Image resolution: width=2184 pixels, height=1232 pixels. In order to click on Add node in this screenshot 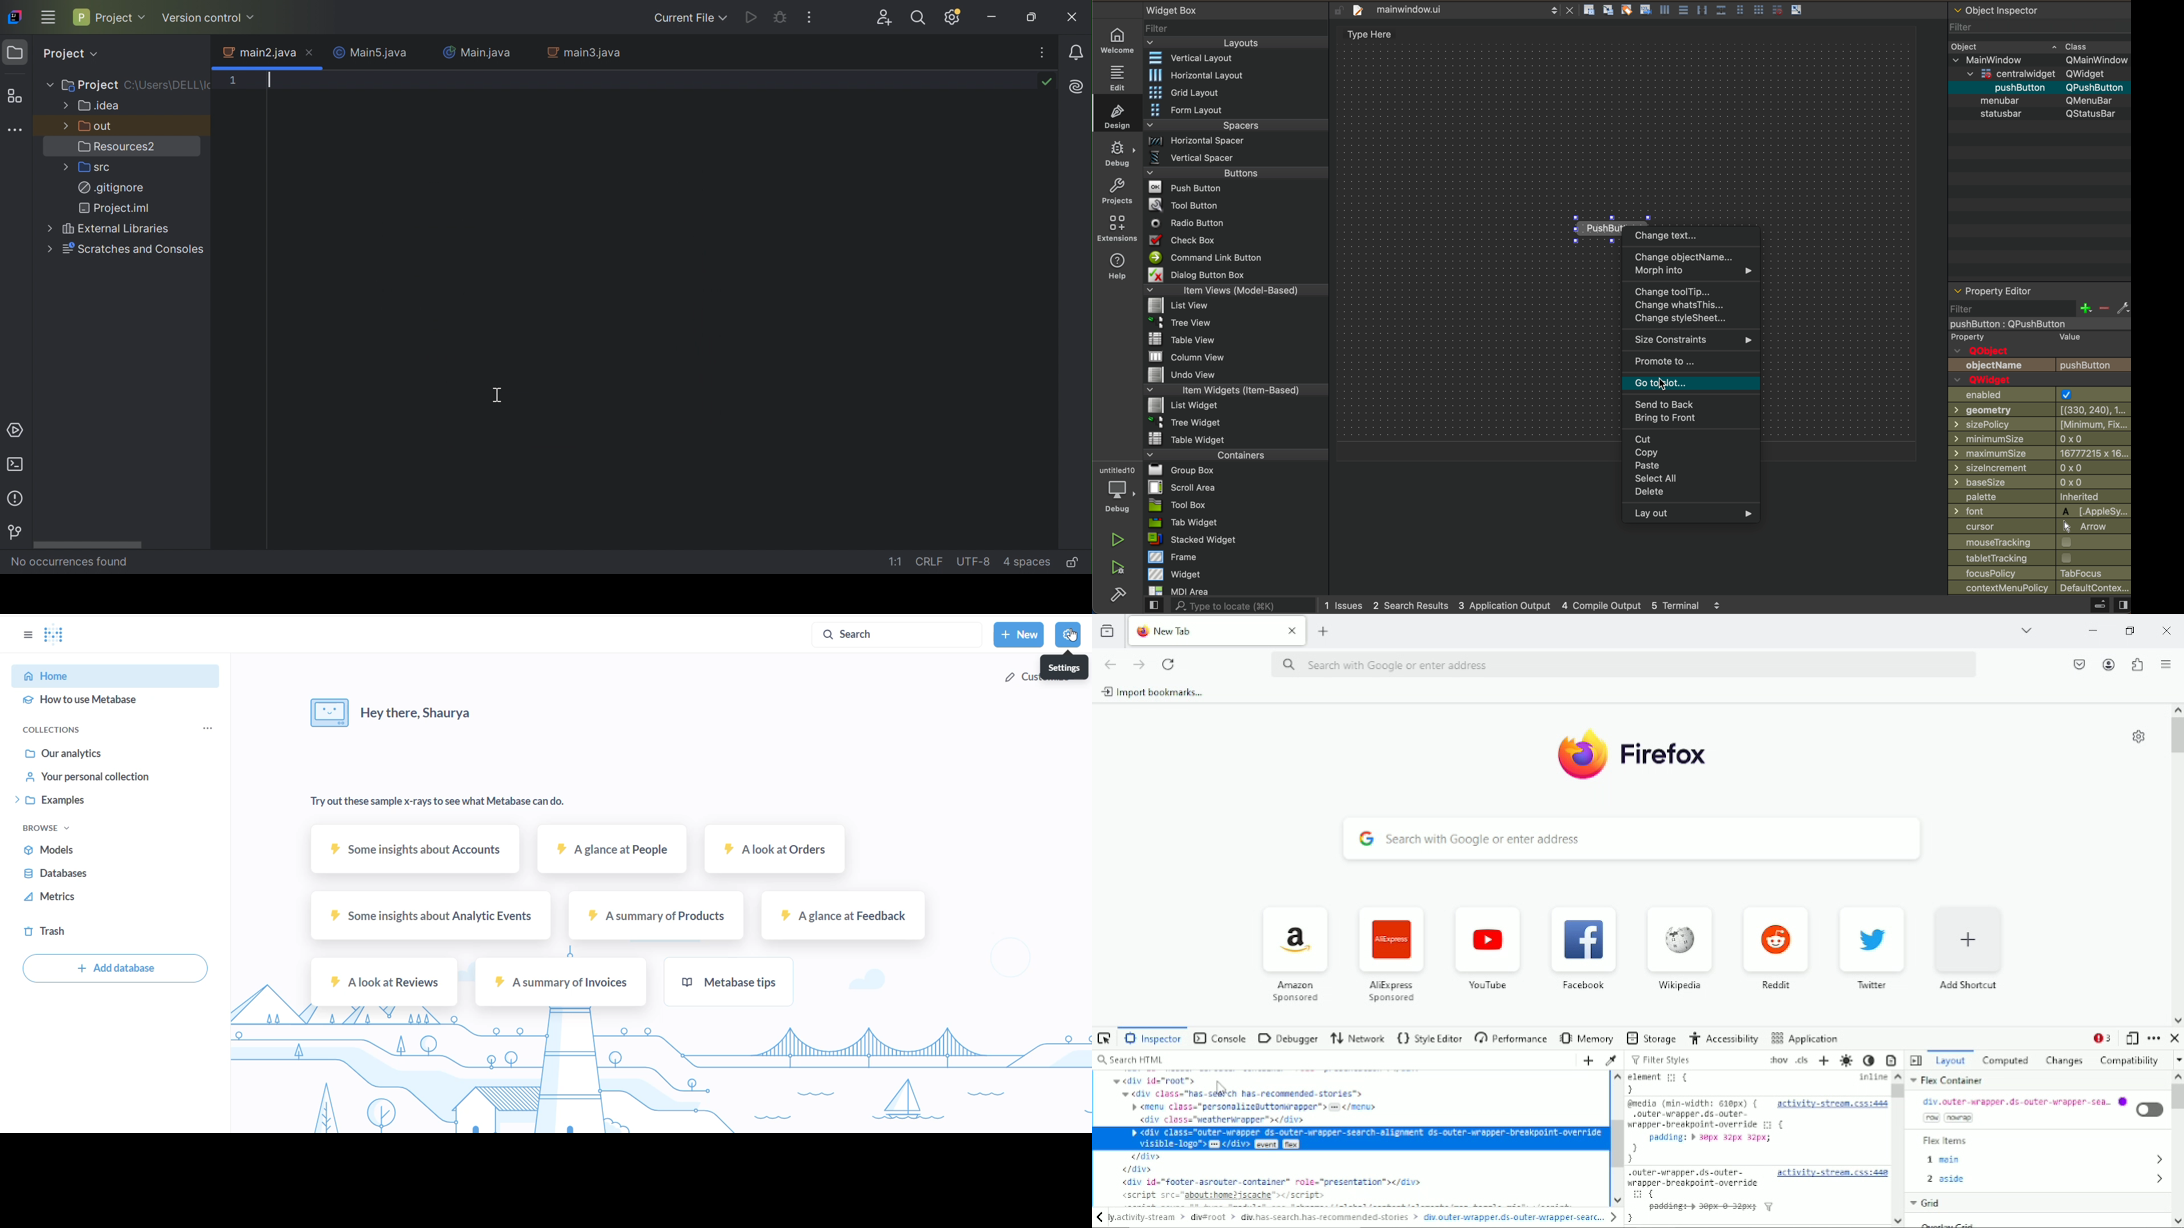, I will do `click(1585, 1061)`.